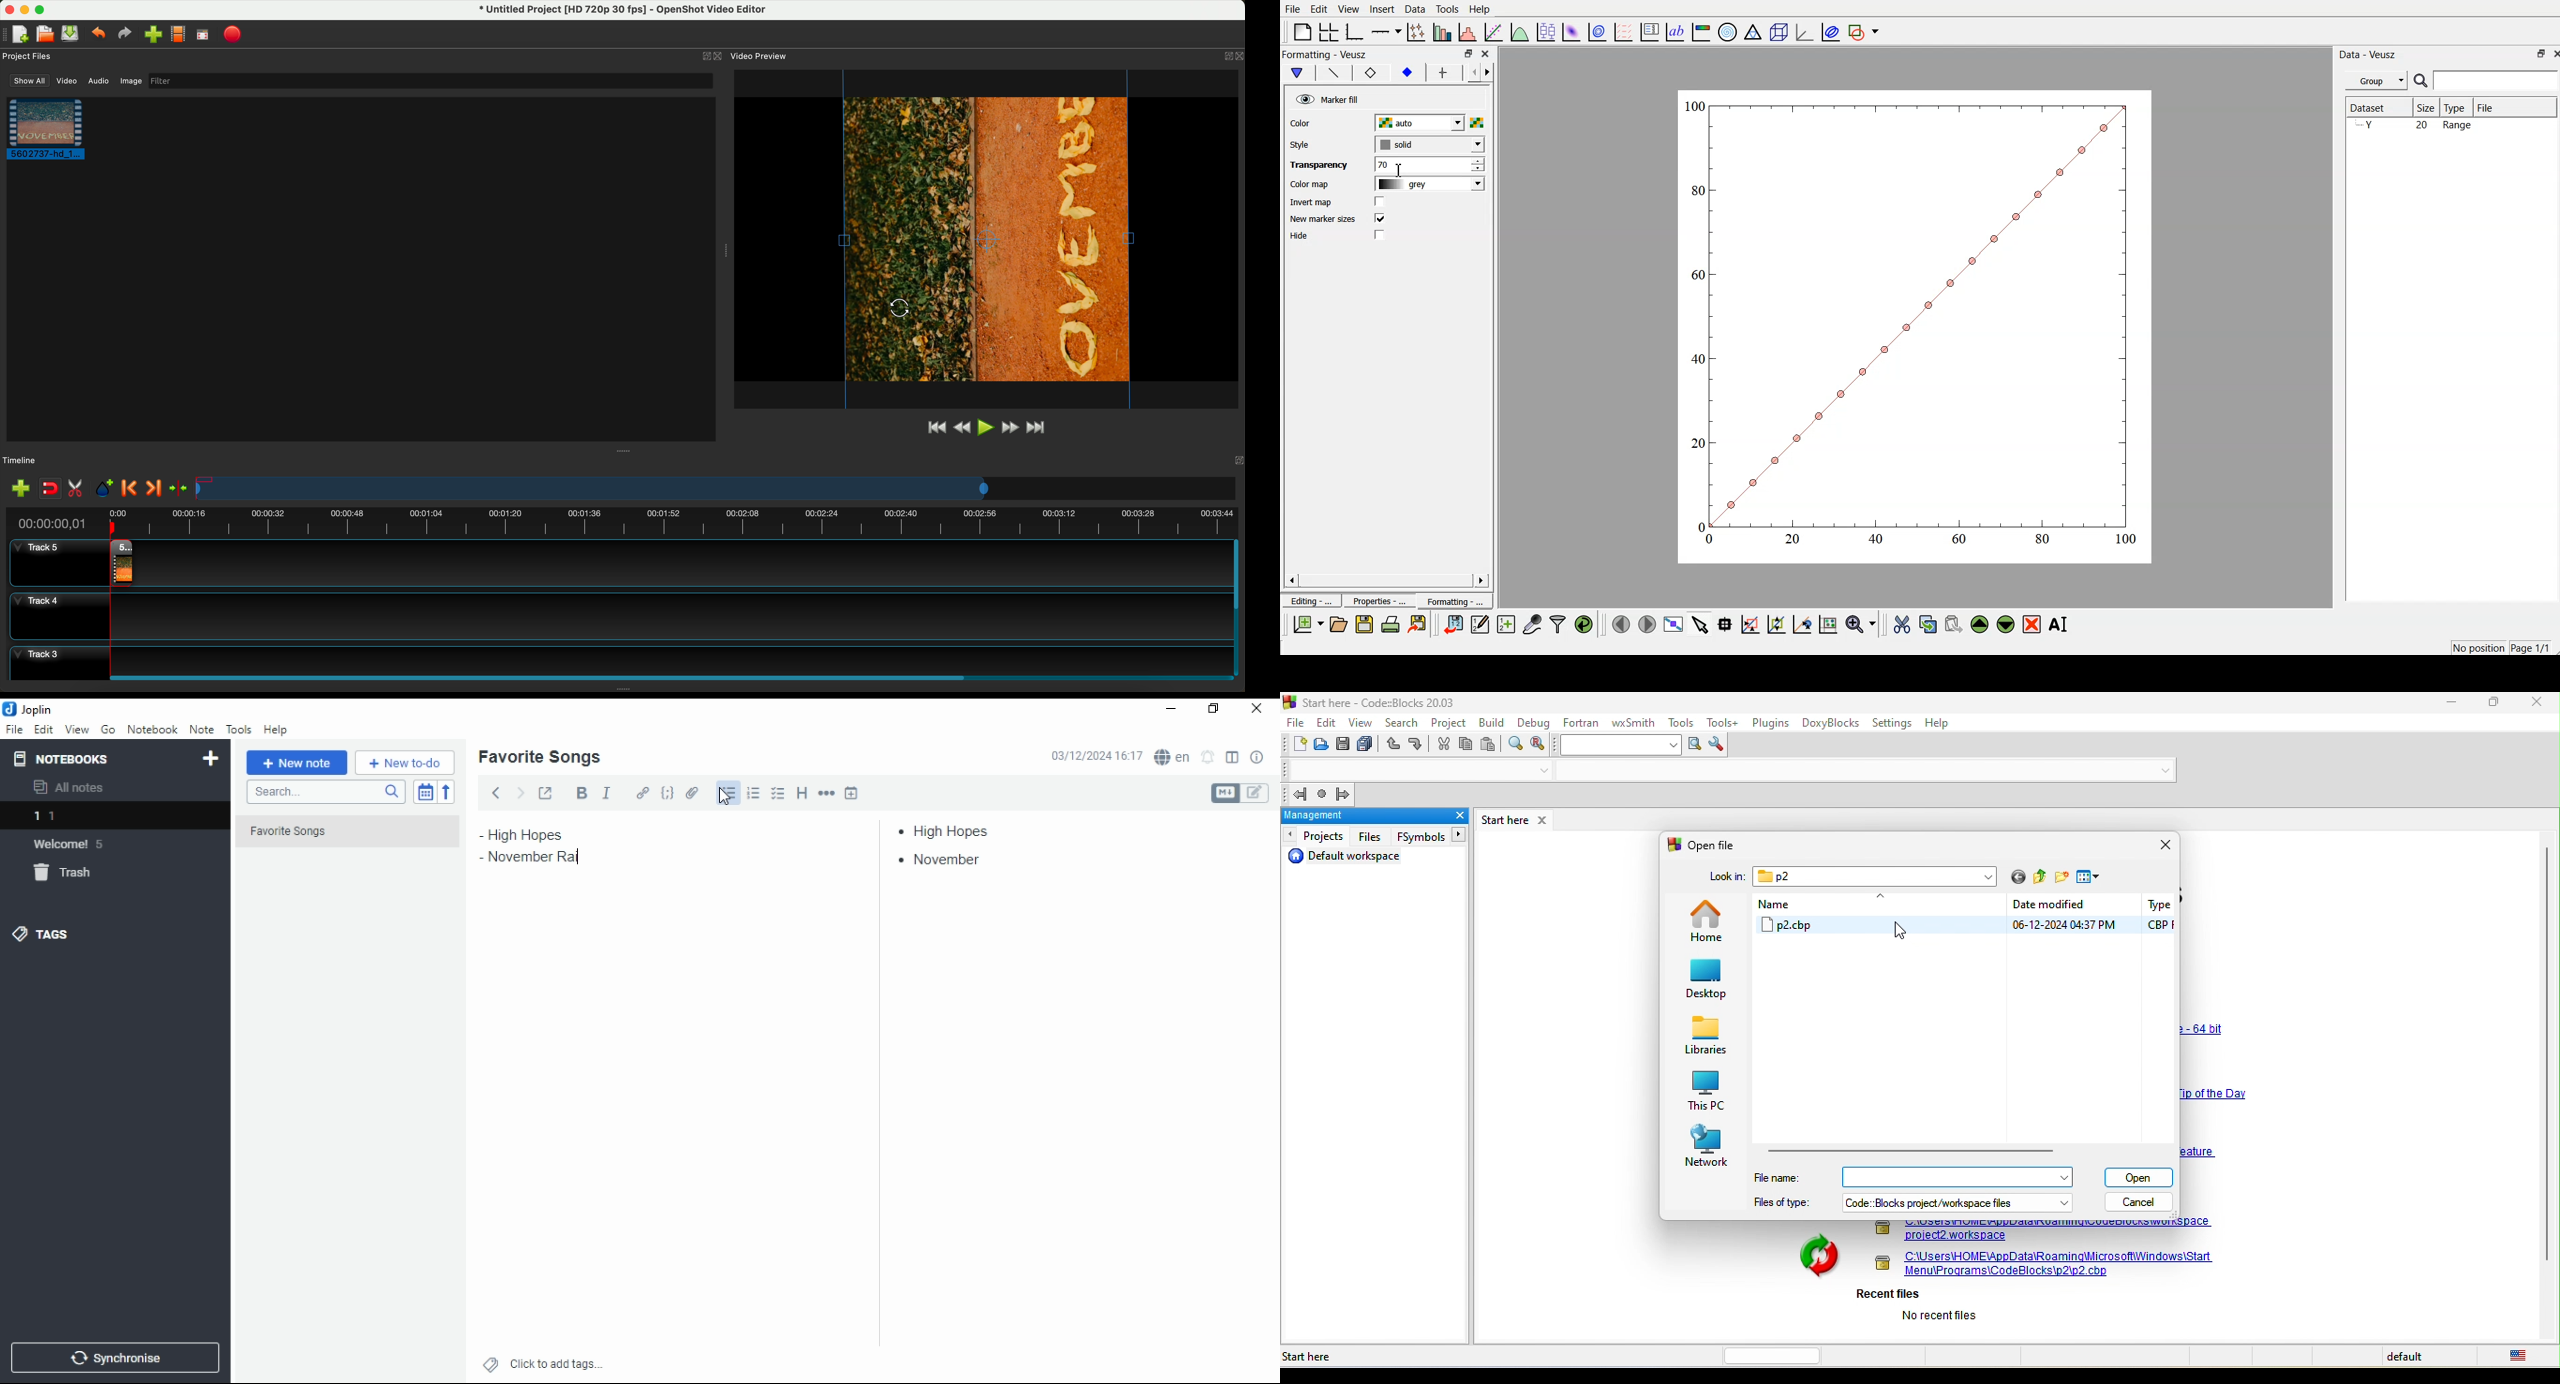 The width and height of the screenshot is (2576, 1400). Describe the element at coordinates (643, 792) in the screenshot. I see `hyperlink` at that location.